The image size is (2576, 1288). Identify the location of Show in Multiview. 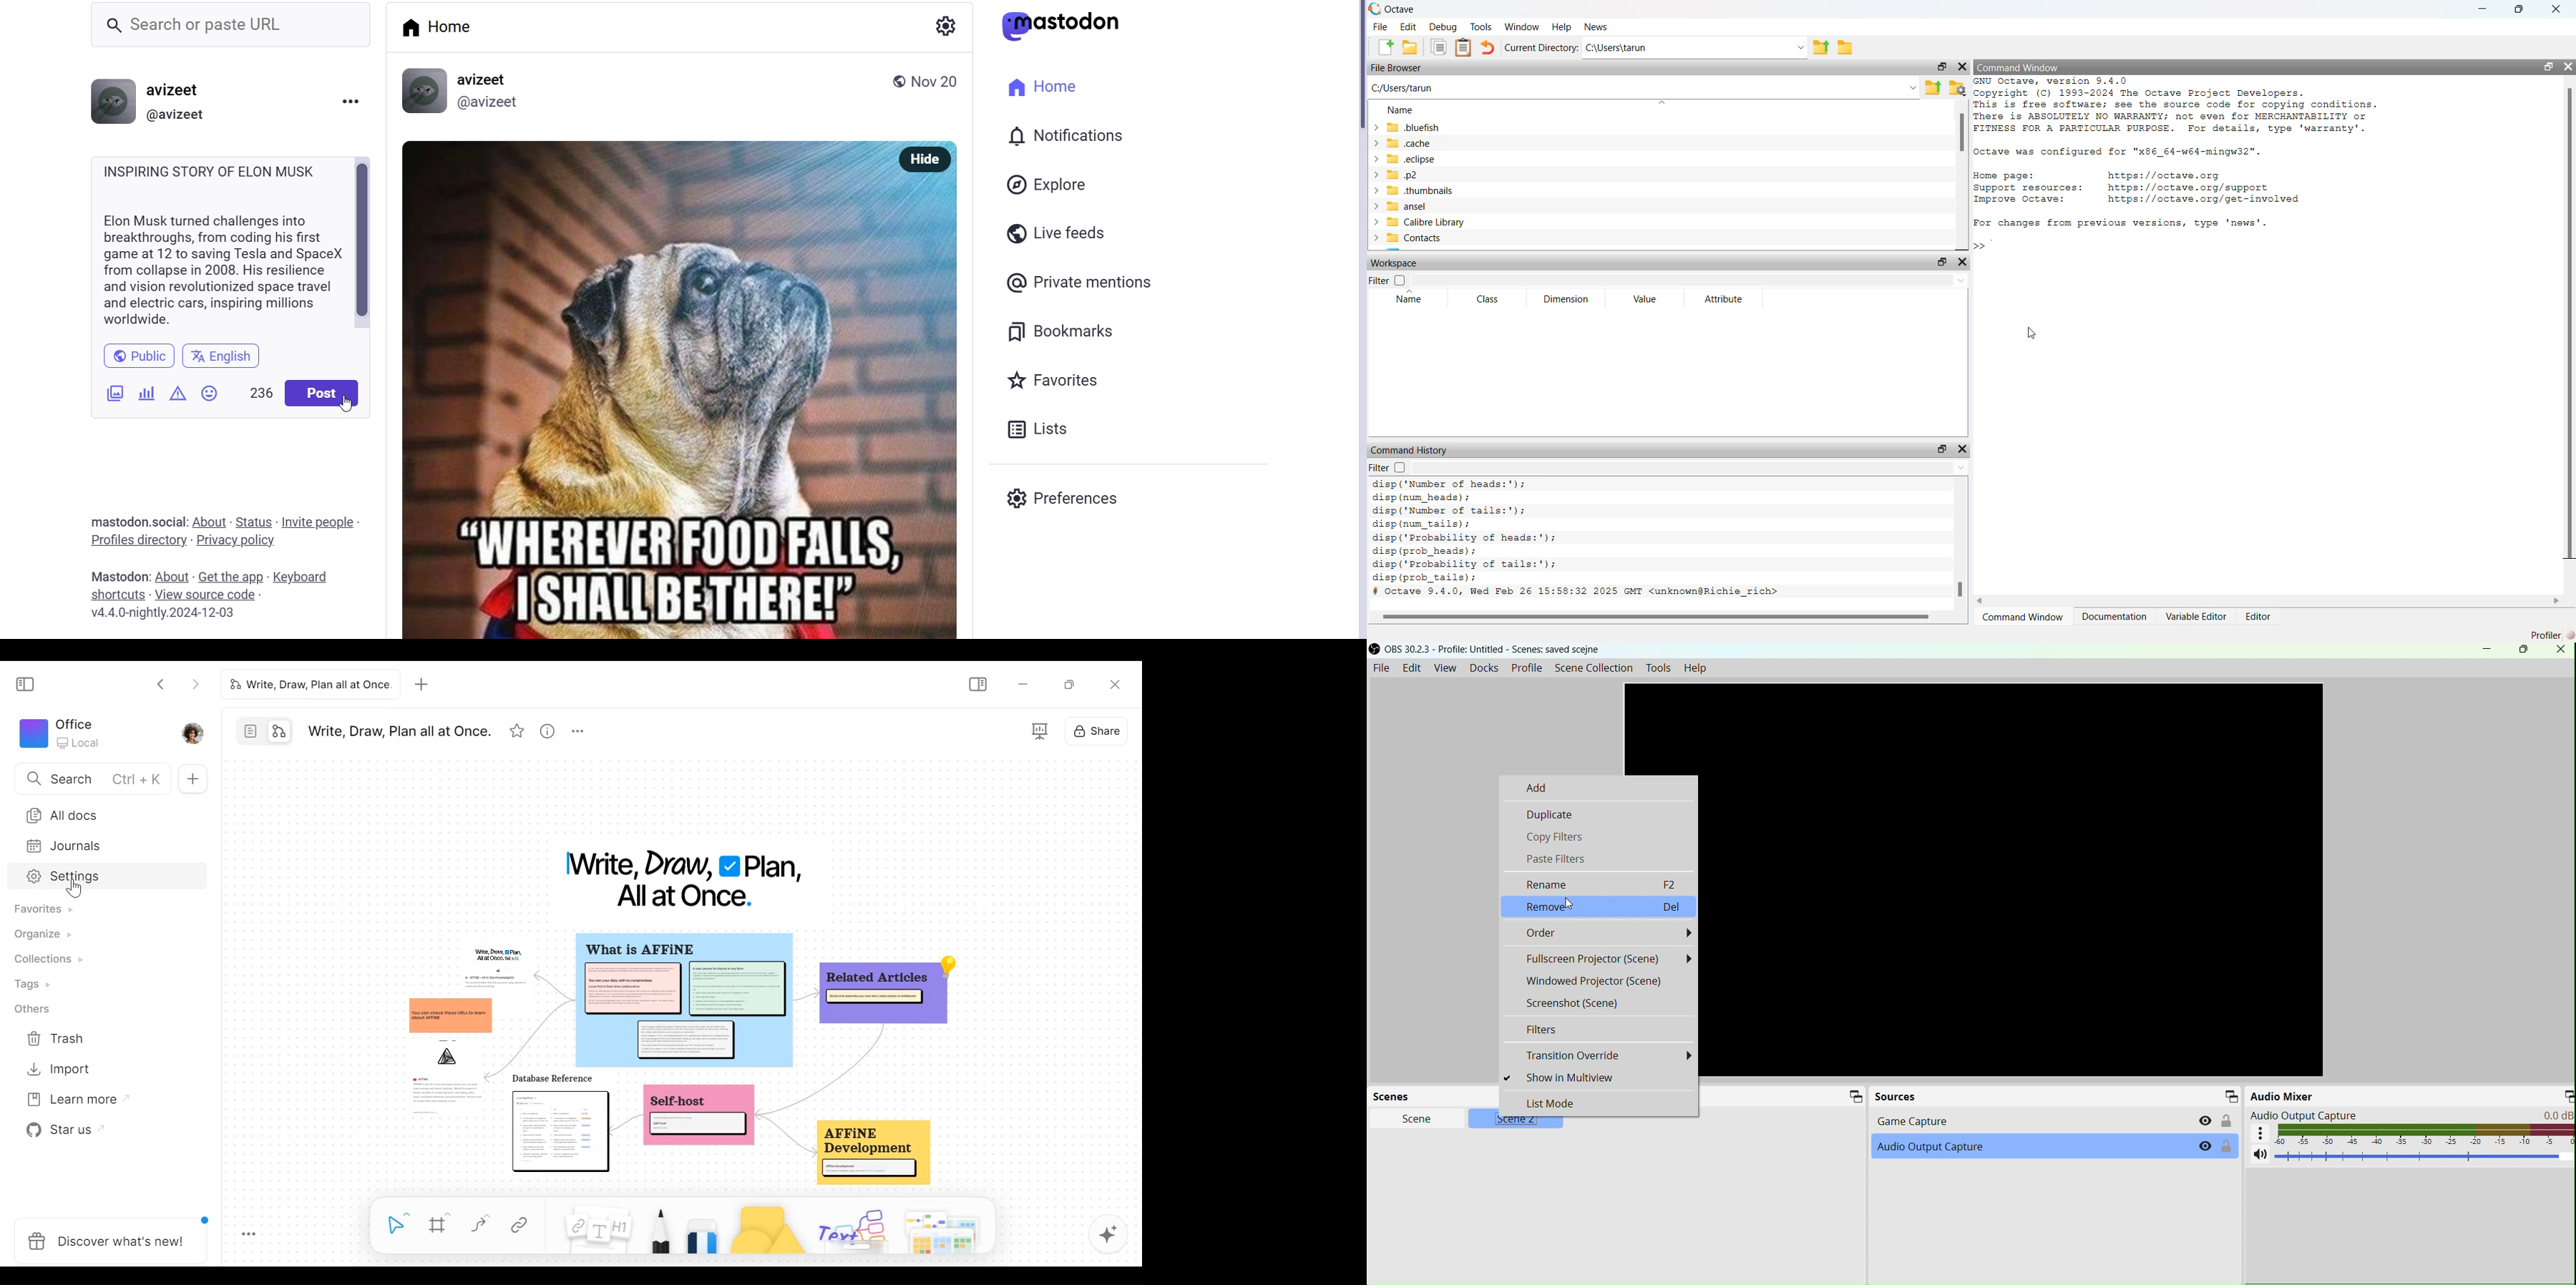
(1599, 1078).